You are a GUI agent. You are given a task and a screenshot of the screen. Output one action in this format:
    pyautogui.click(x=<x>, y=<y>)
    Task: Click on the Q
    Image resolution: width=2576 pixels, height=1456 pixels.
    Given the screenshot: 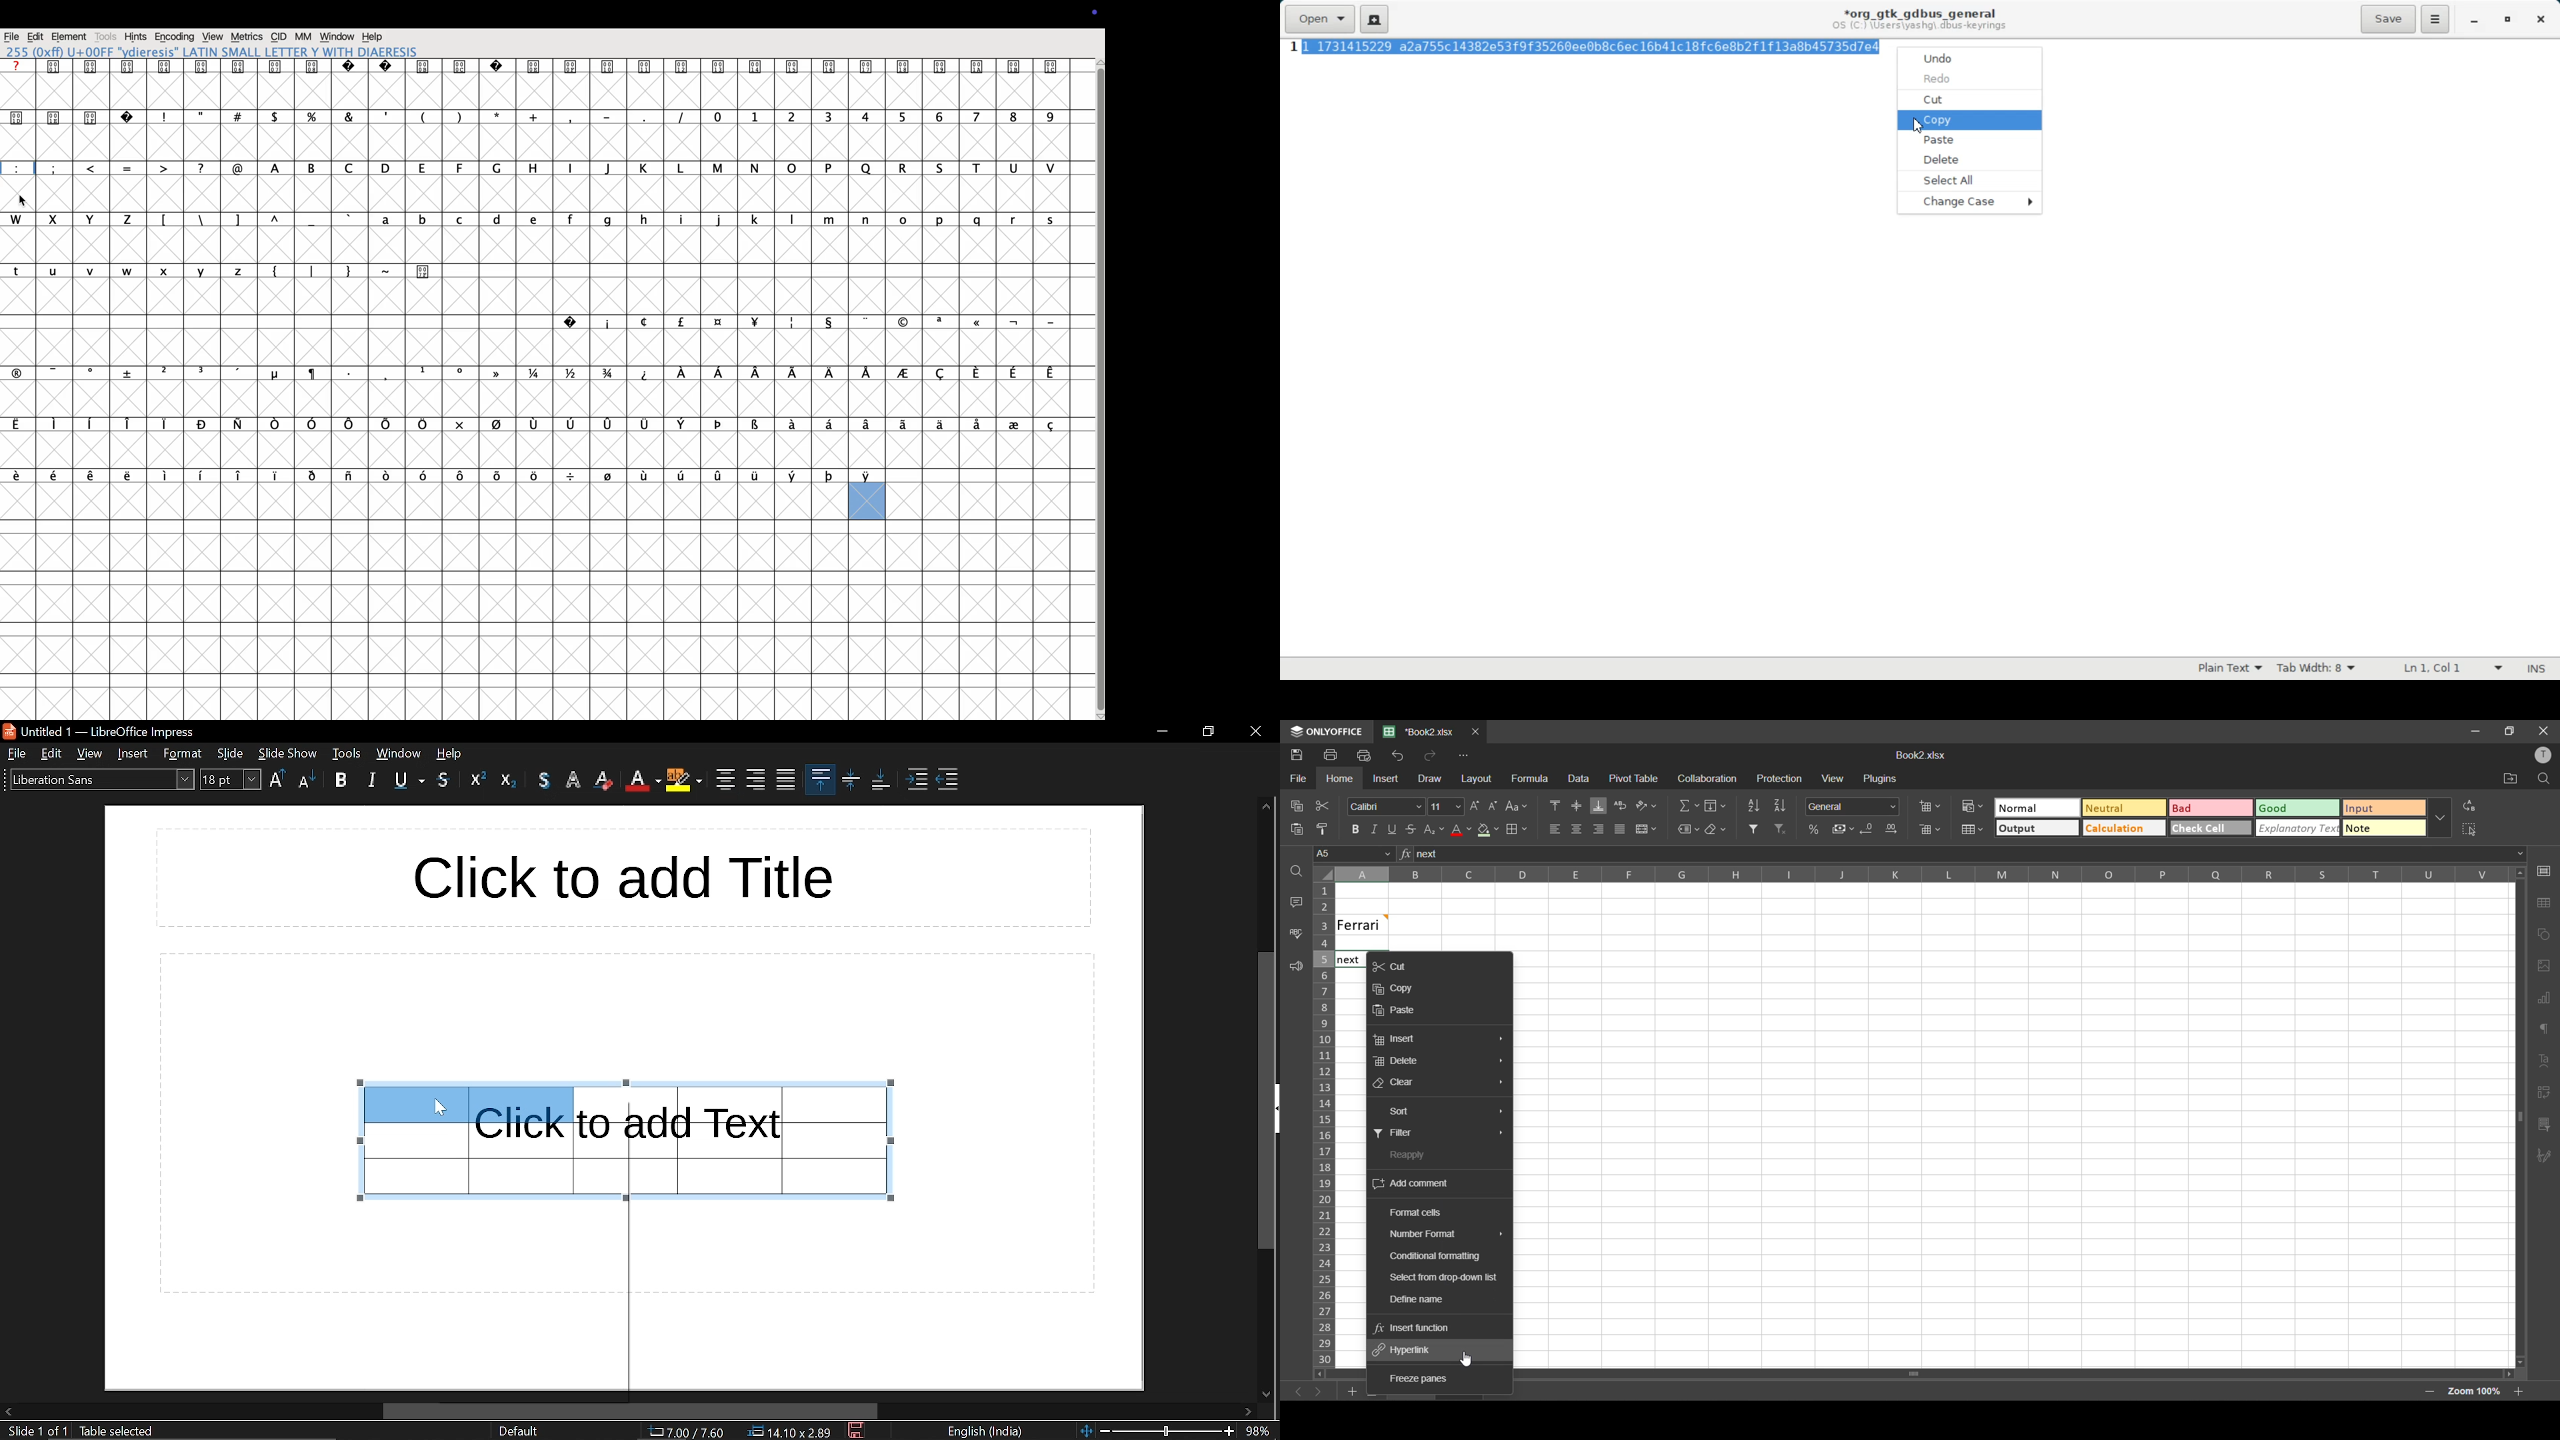 What is the action you would take?
    pyautogui.click(x=866, y=185)
    